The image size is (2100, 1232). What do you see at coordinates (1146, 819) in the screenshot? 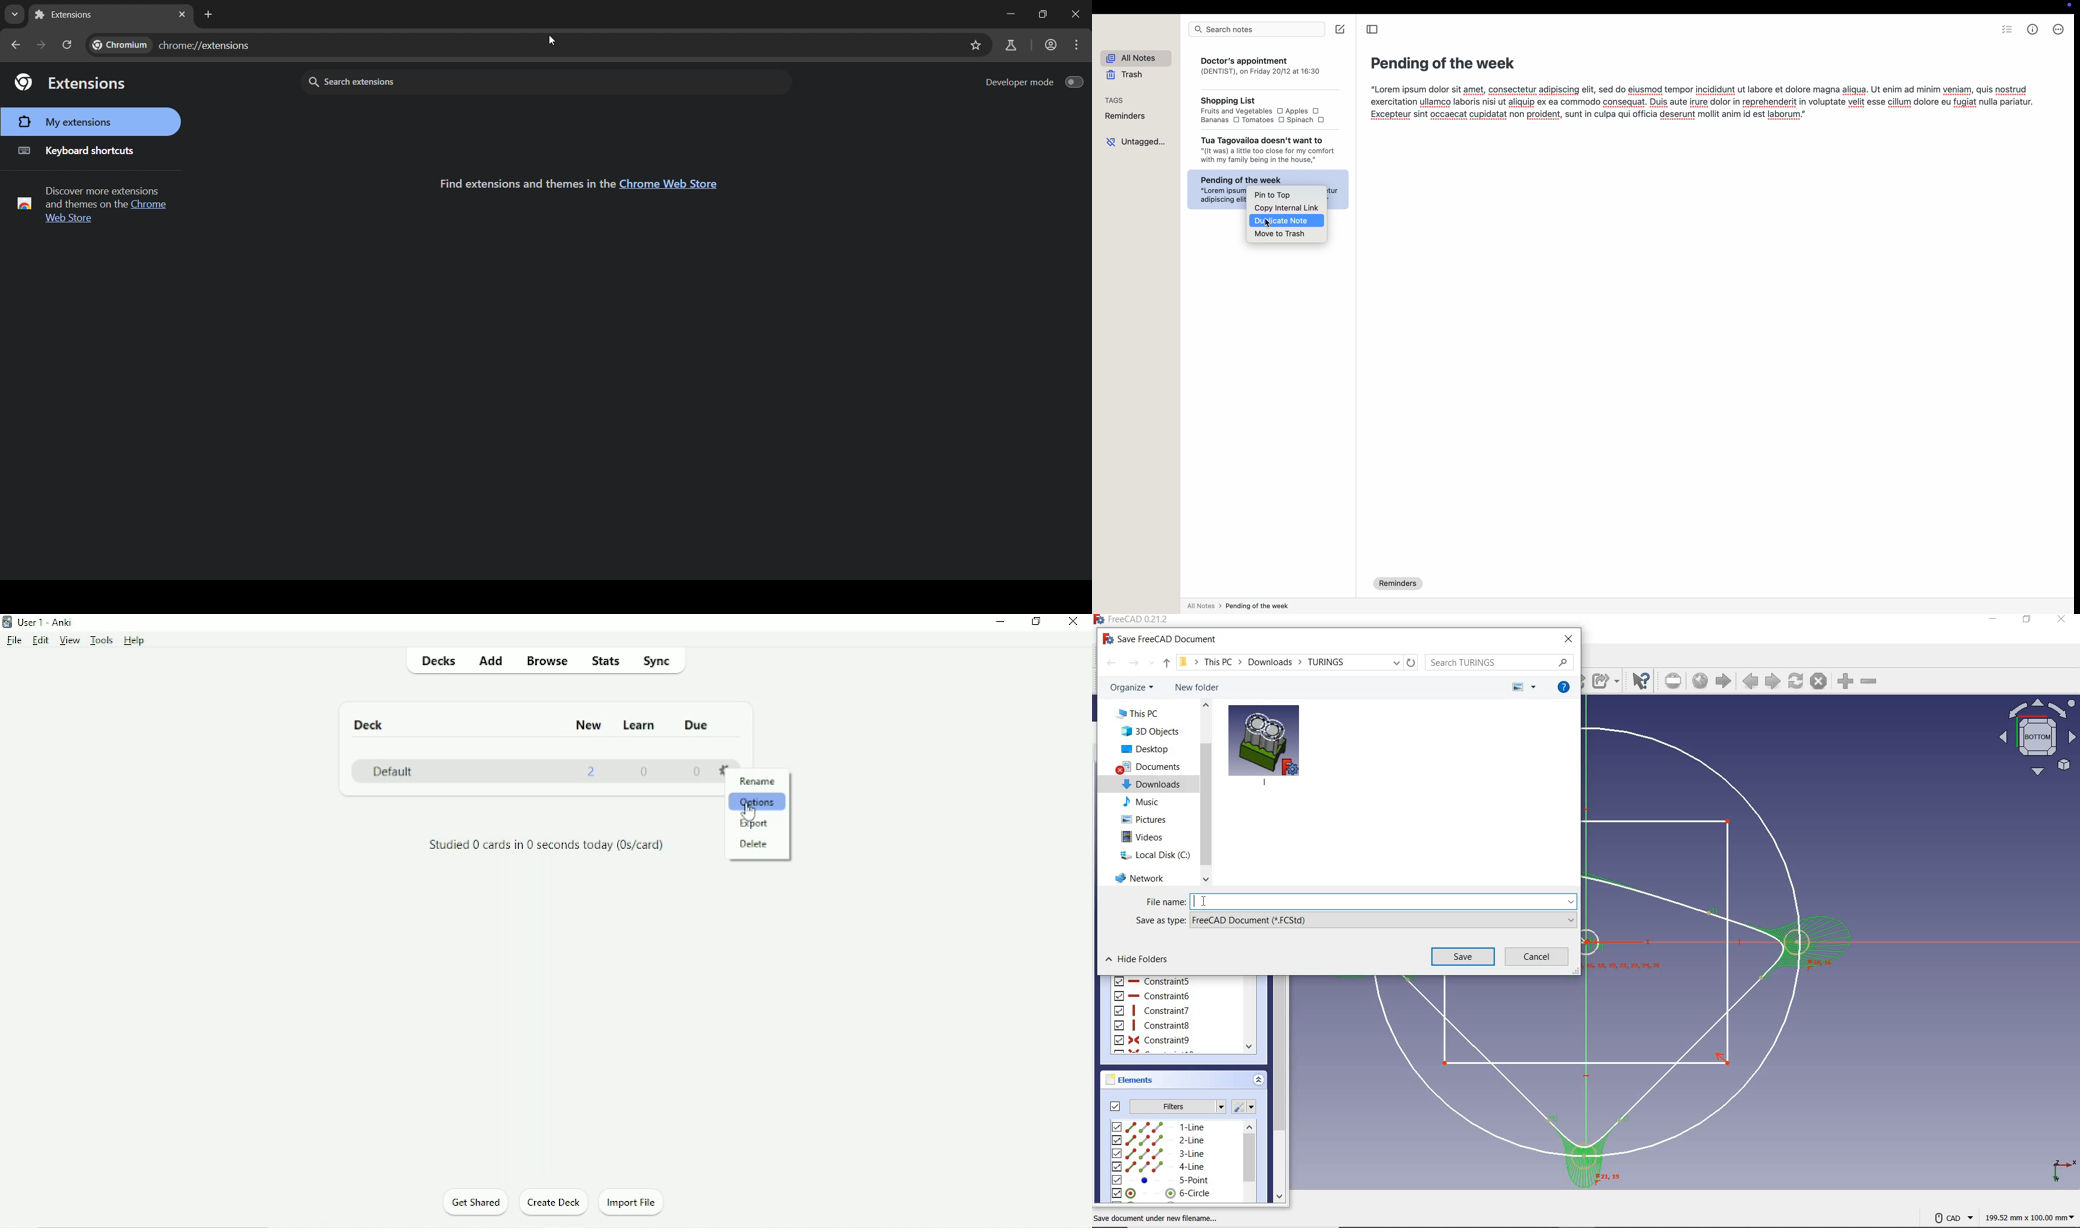
I see `pictures` at bounding box center [1146, 819].